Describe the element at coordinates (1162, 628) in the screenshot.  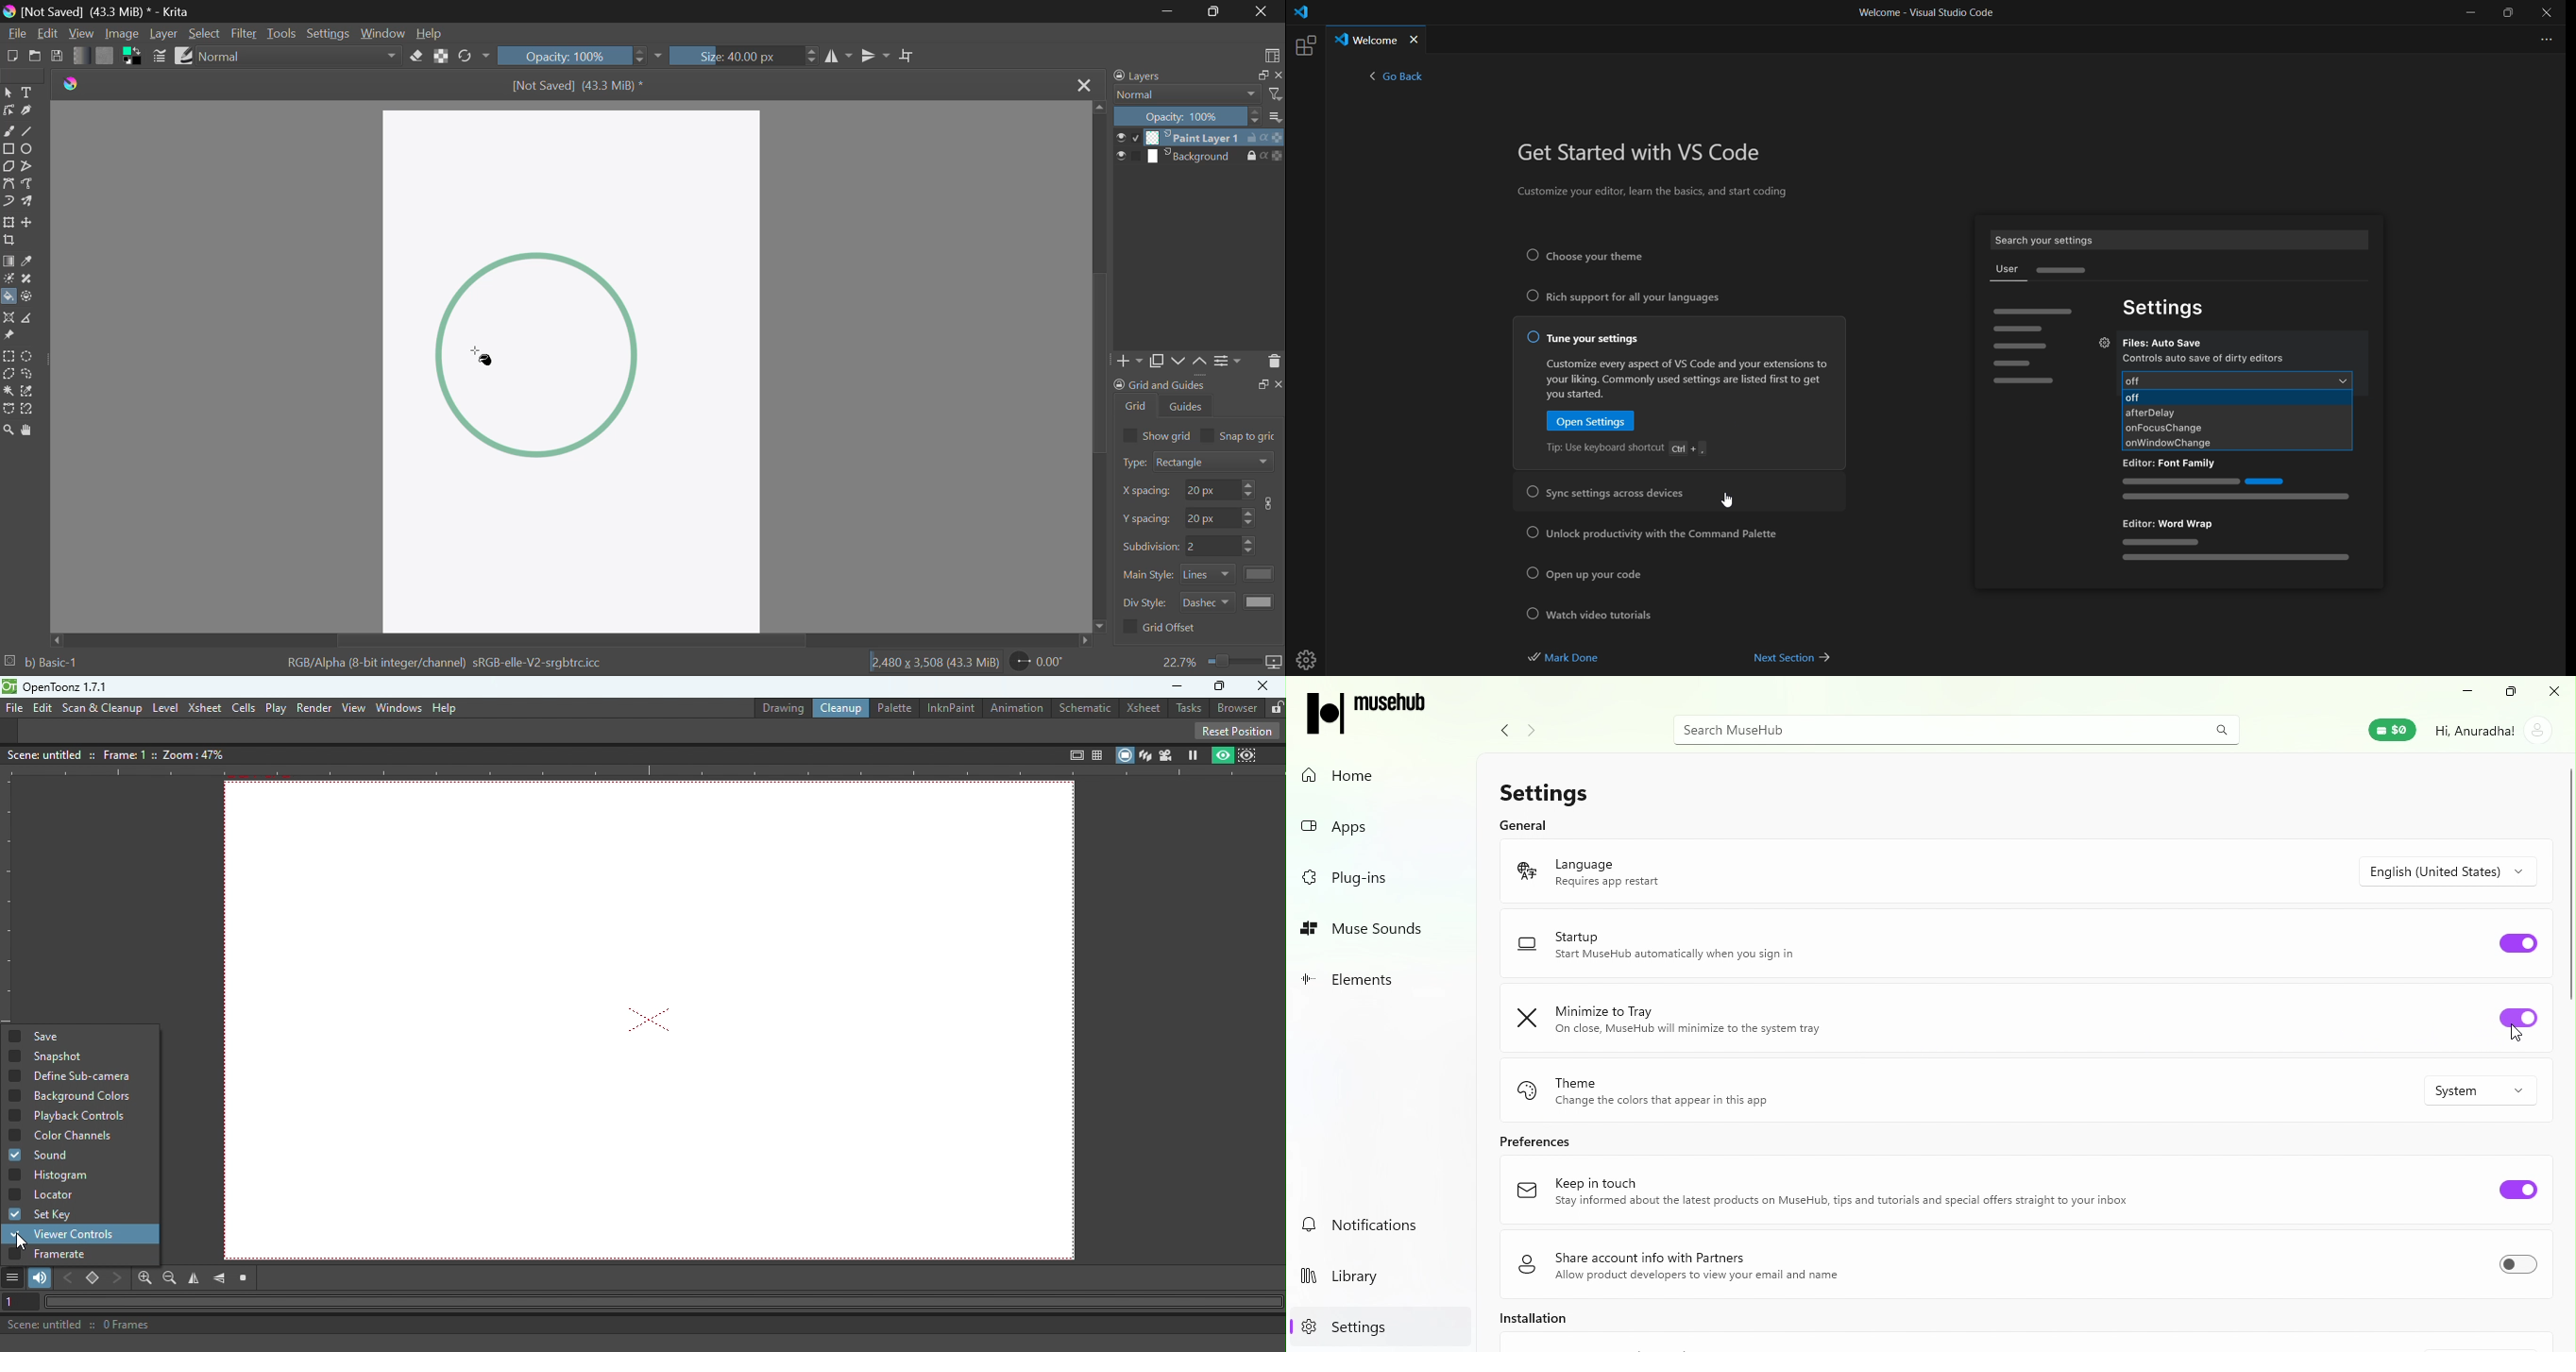
I see `Grid Offset` at that location.